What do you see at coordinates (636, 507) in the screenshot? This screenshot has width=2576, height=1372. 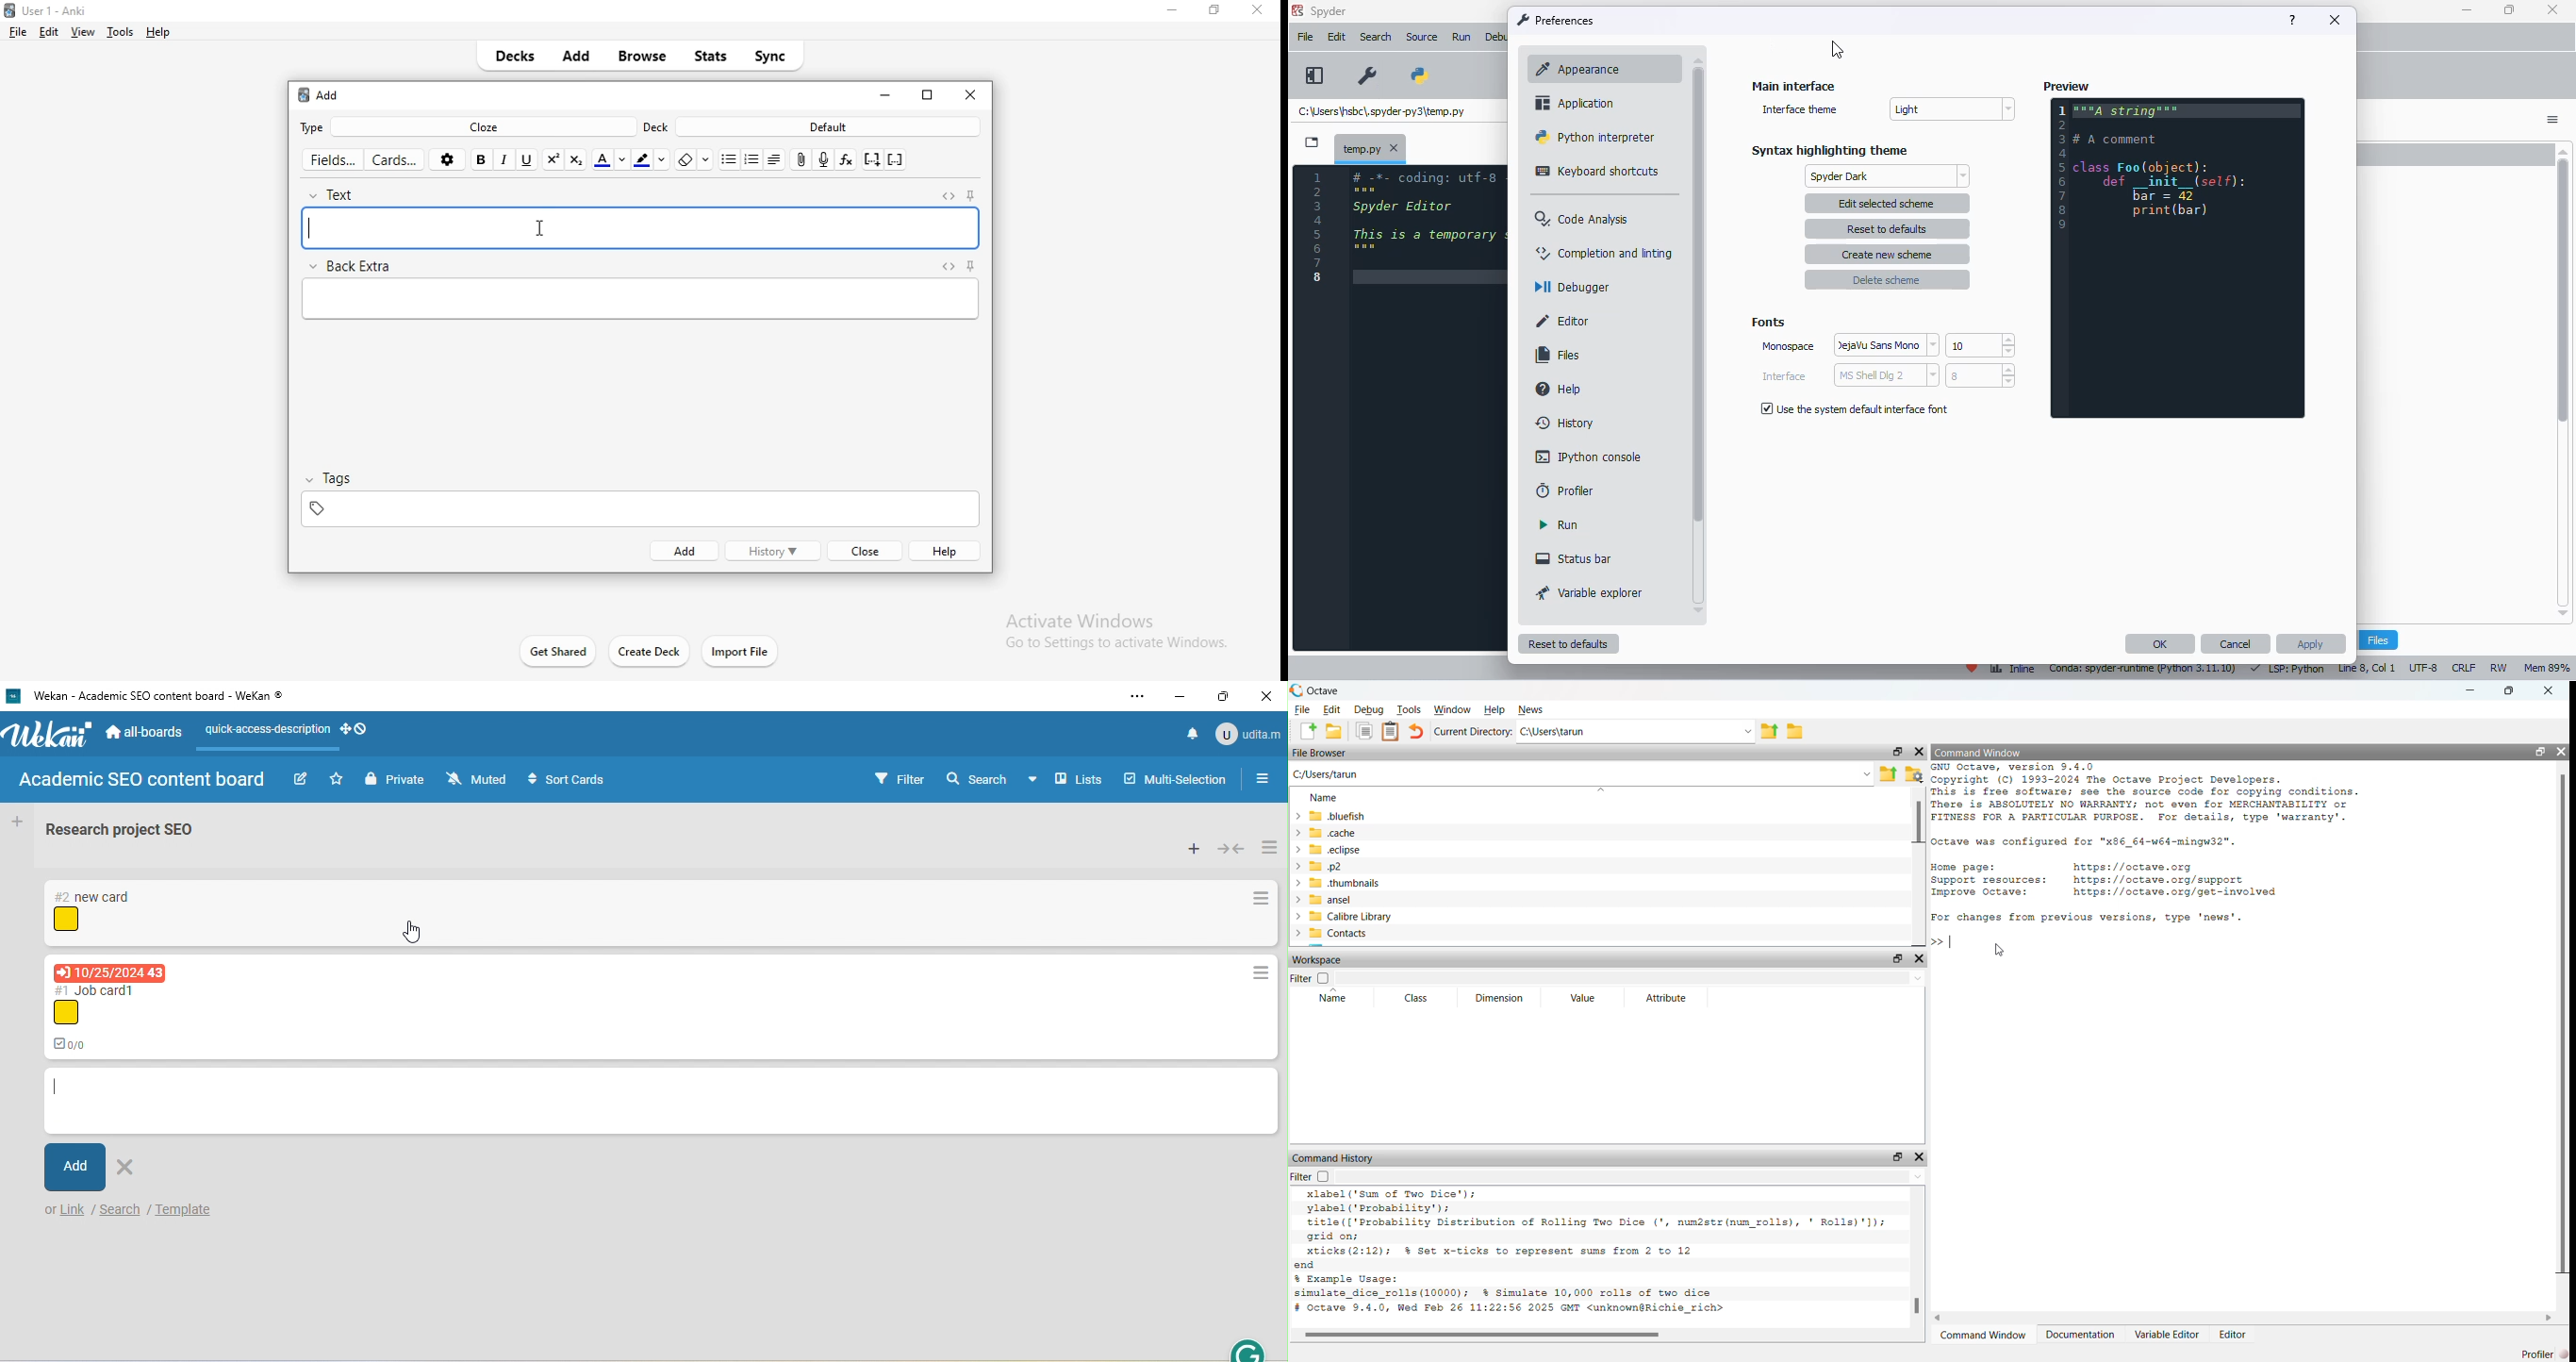 I see `tag box` at bounding box center [636, 507].